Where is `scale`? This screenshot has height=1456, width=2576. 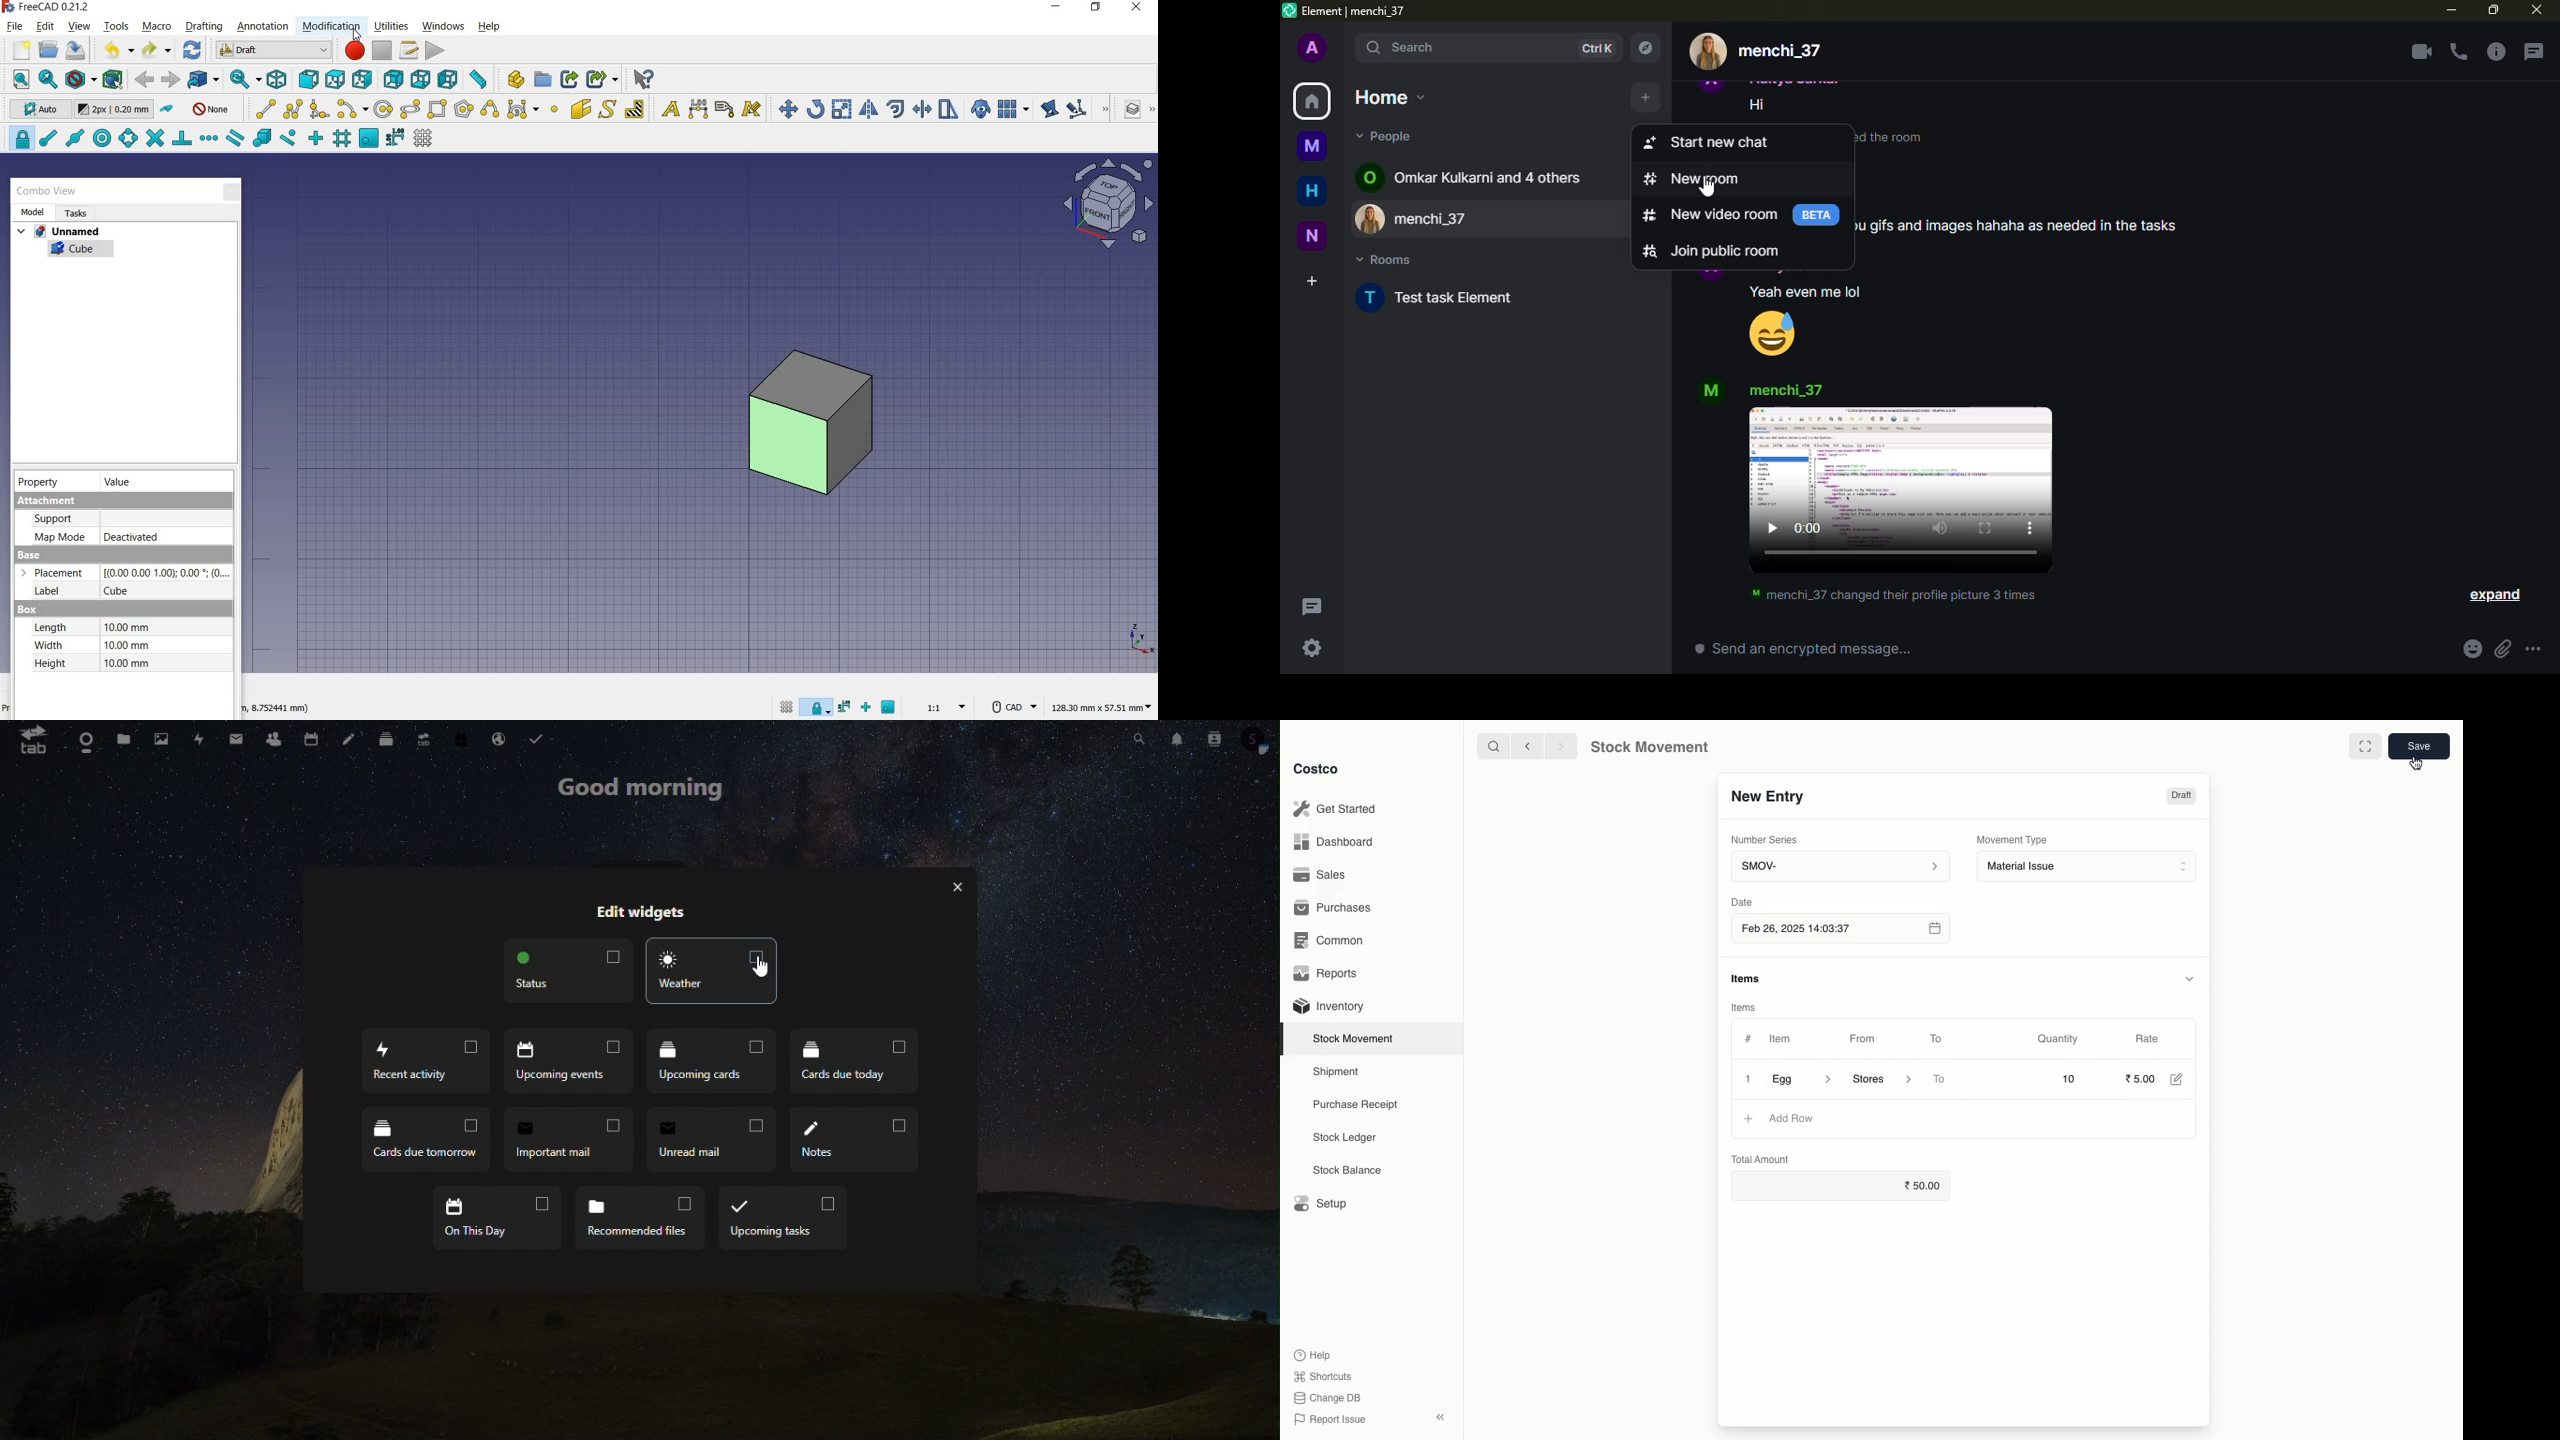 scale is located at coordinates (843, 108).